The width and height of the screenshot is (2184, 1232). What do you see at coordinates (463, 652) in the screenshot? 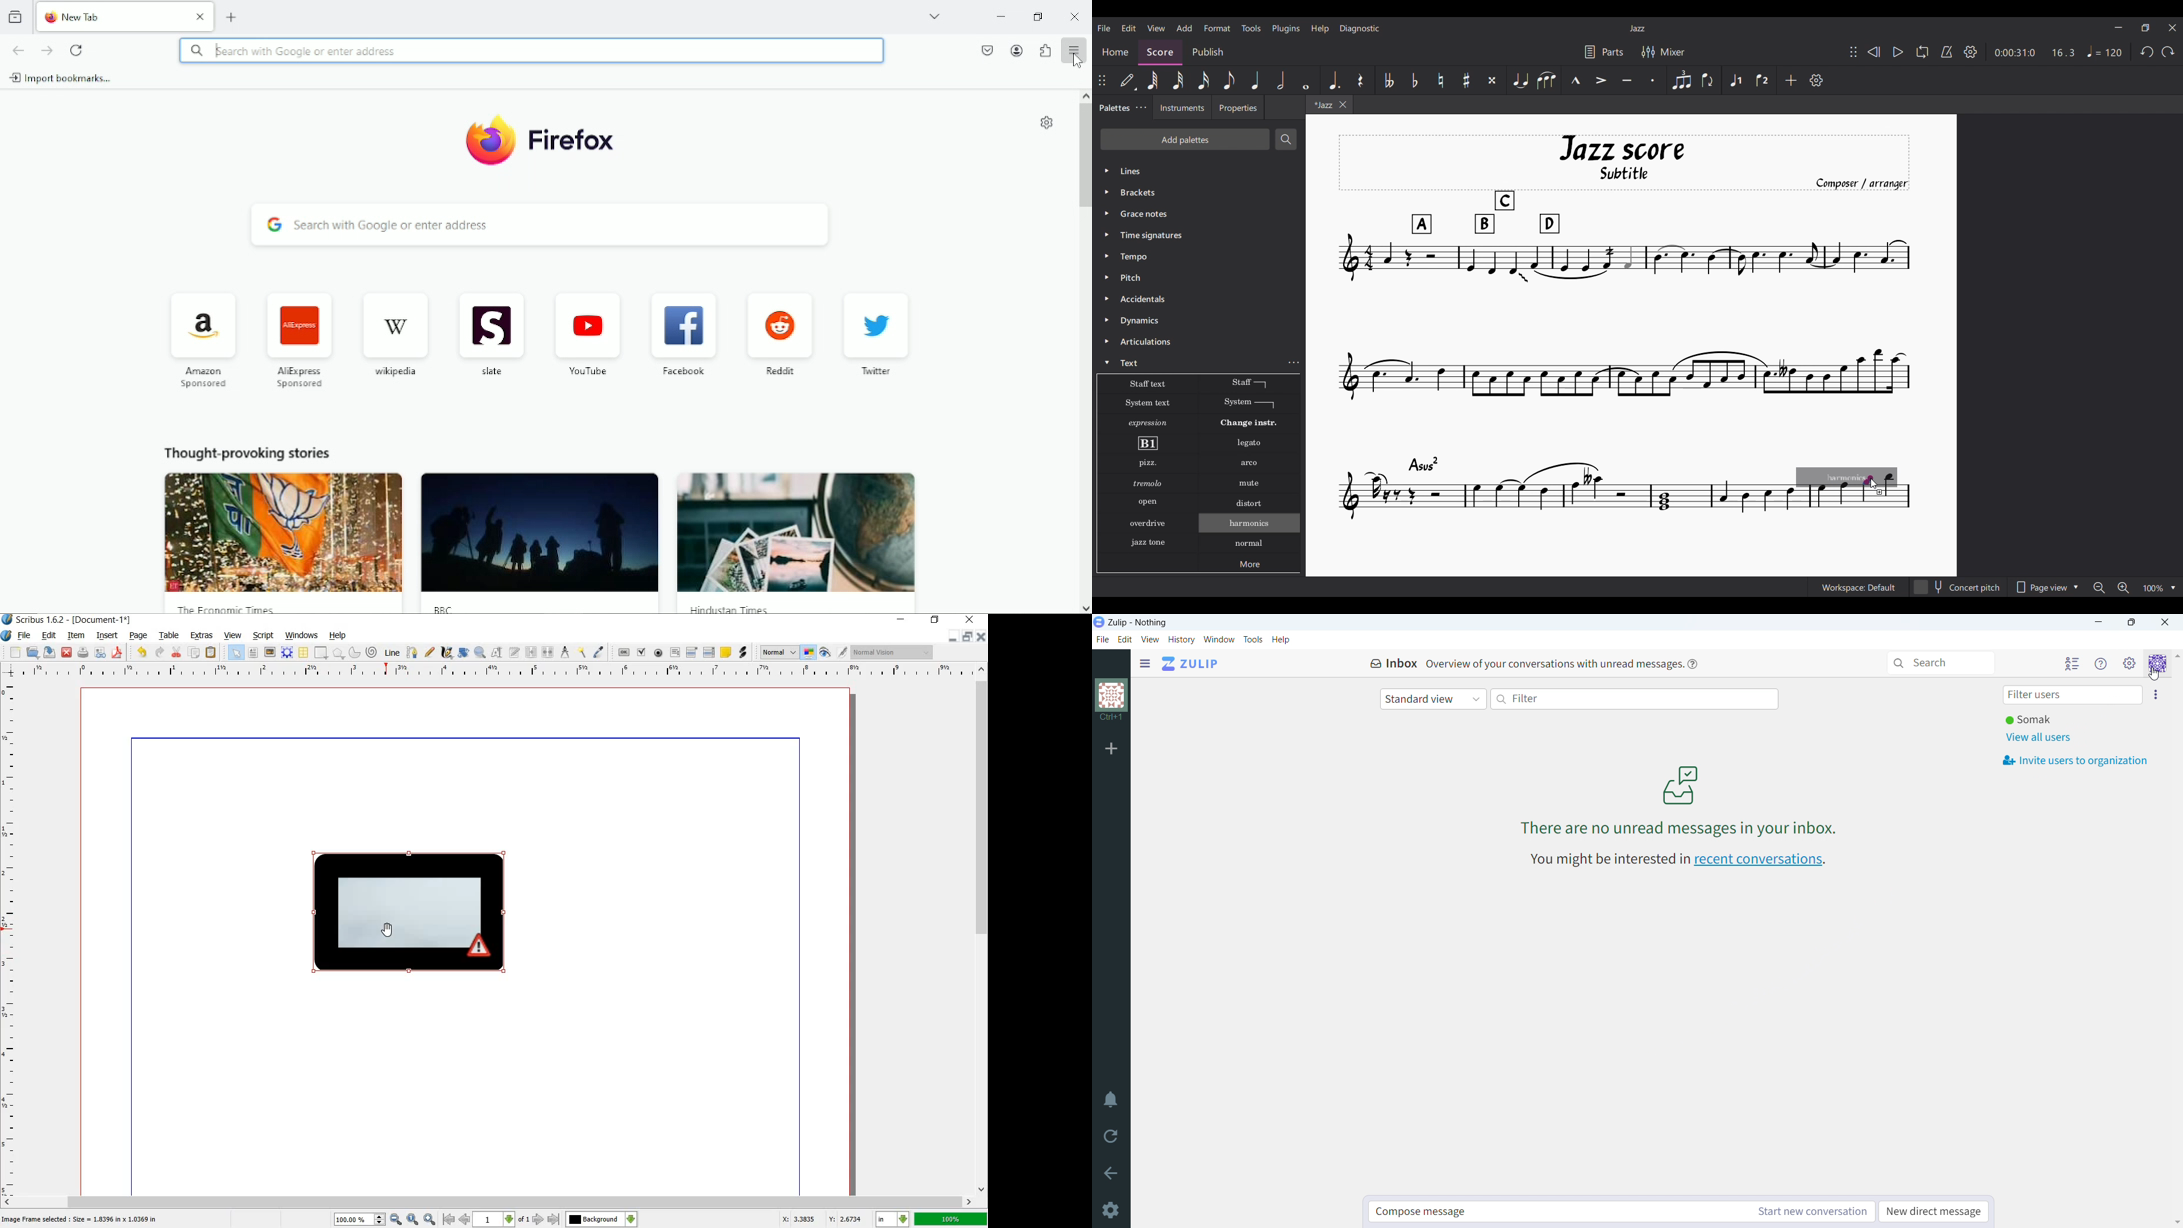
I see `rotate item` at bounding box center [463, 652].